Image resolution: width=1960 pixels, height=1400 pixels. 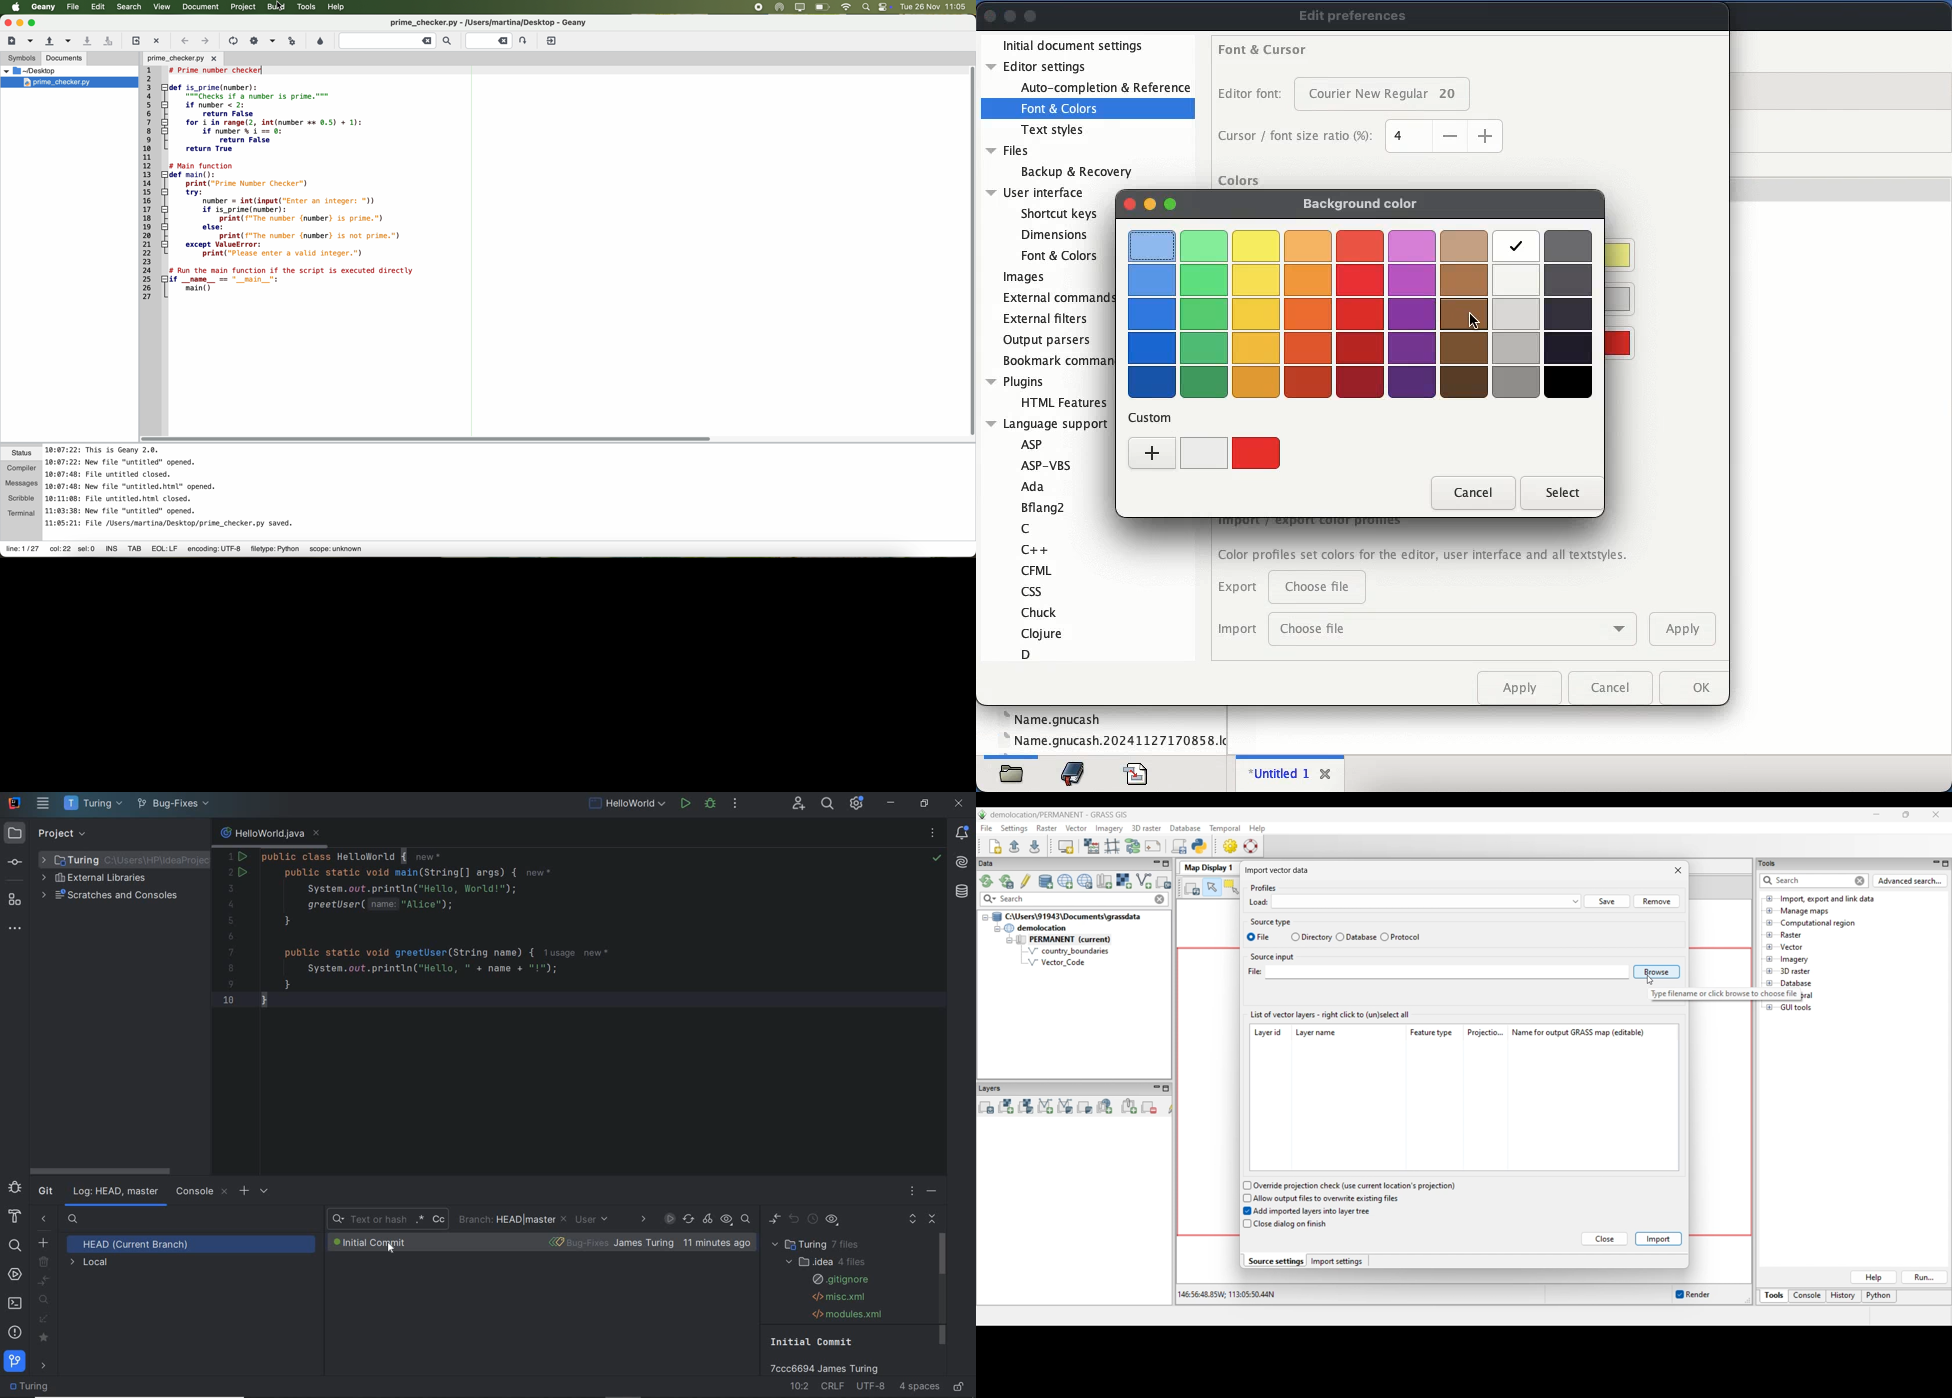 What do you see at coordinates (726, 1220) in the screenshot?
I see `view options` at bounding box center [726, 1220].